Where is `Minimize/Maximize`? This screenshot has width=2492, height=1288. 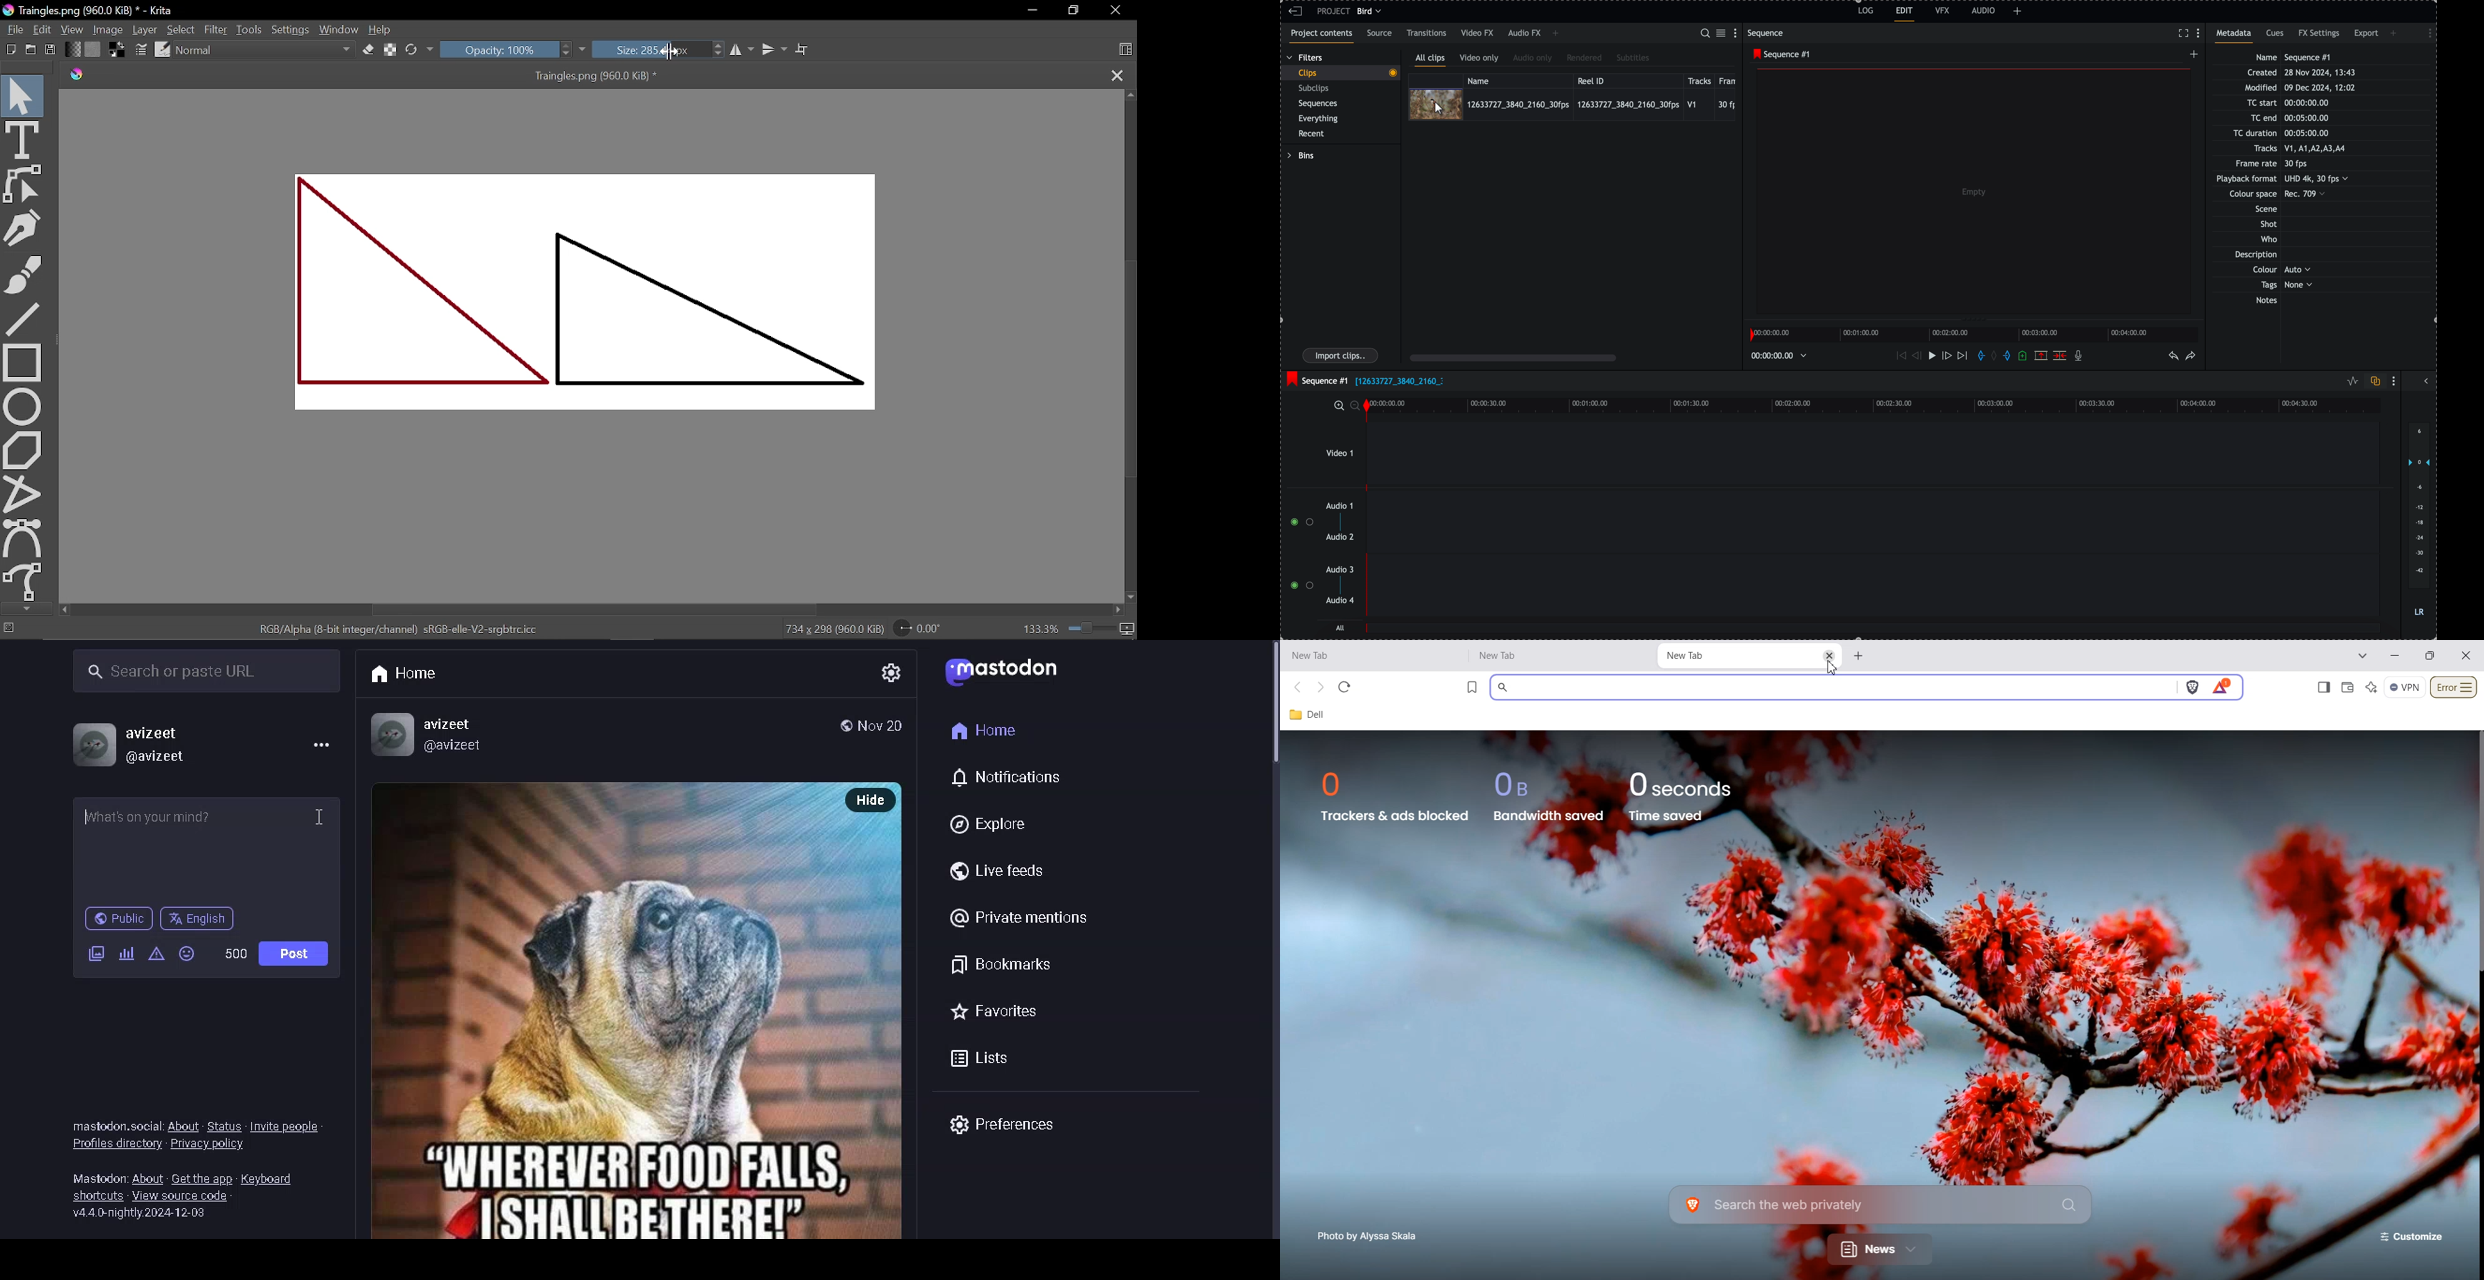 Minimize/Maximize is located at coordinates (2431, 656).